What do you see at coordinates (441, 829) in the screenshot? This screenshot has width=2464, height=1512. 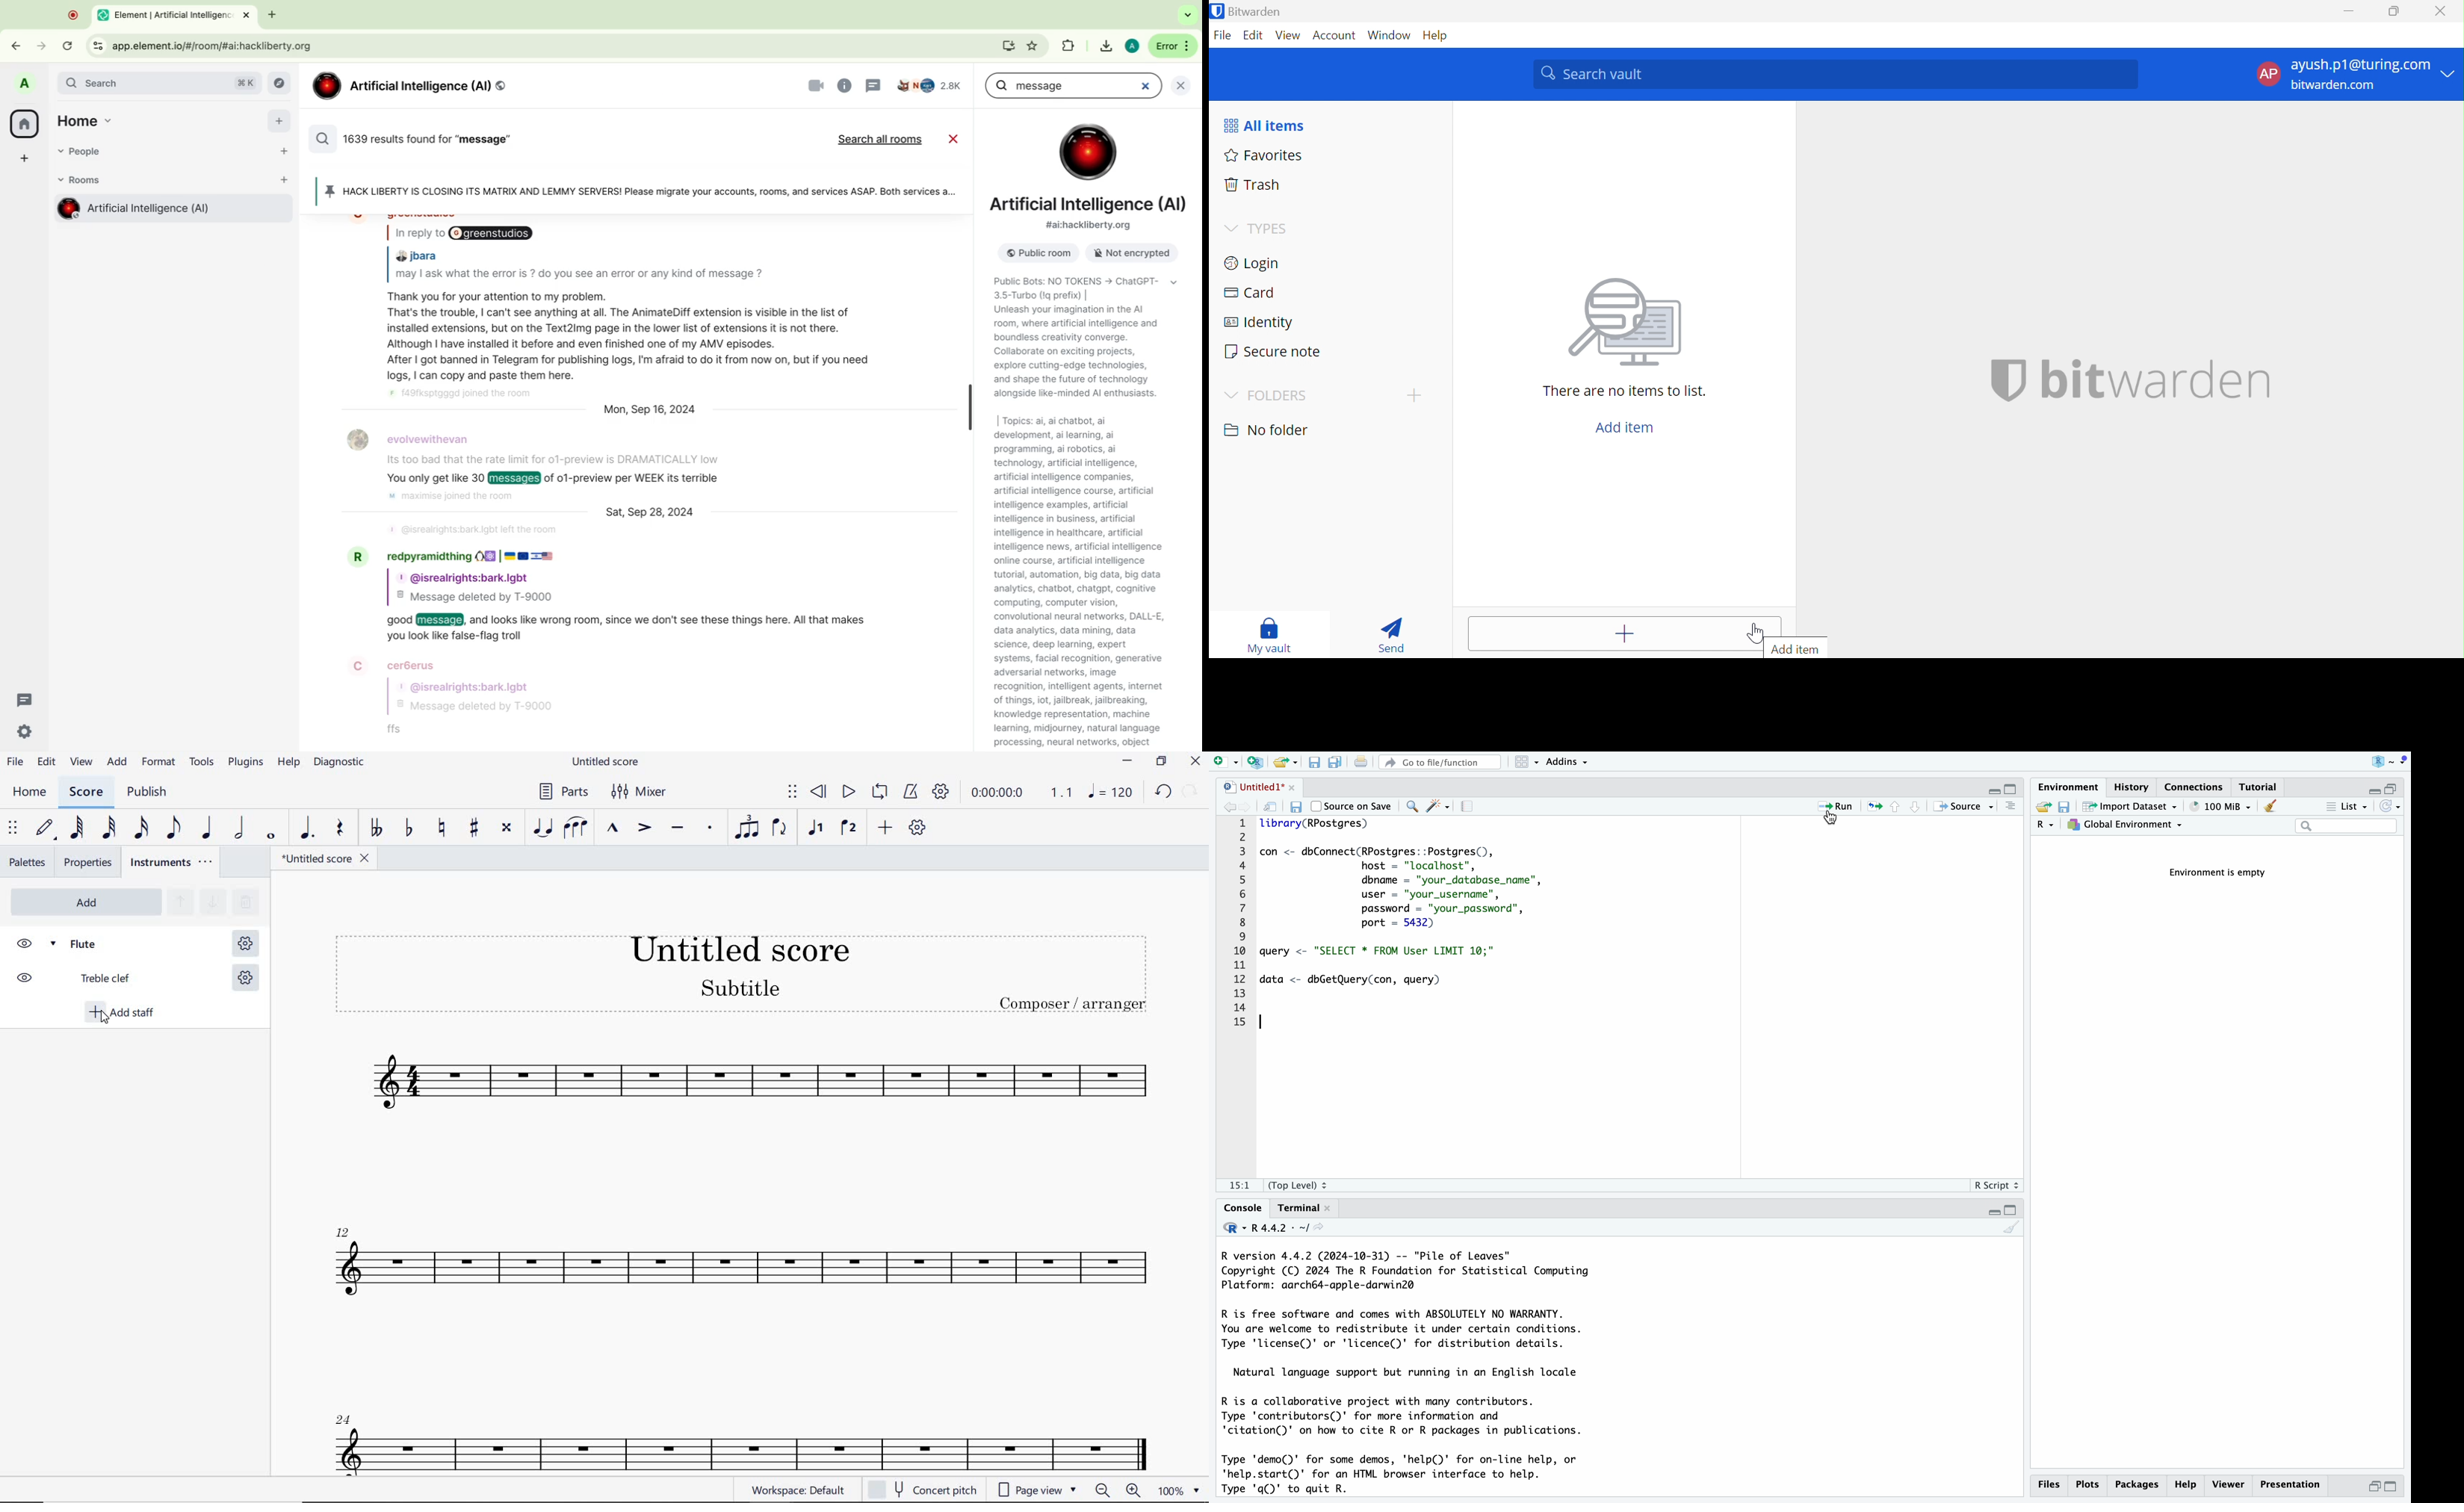 I see `TOGGLE NATURAL` at bounding box center [441, 829].